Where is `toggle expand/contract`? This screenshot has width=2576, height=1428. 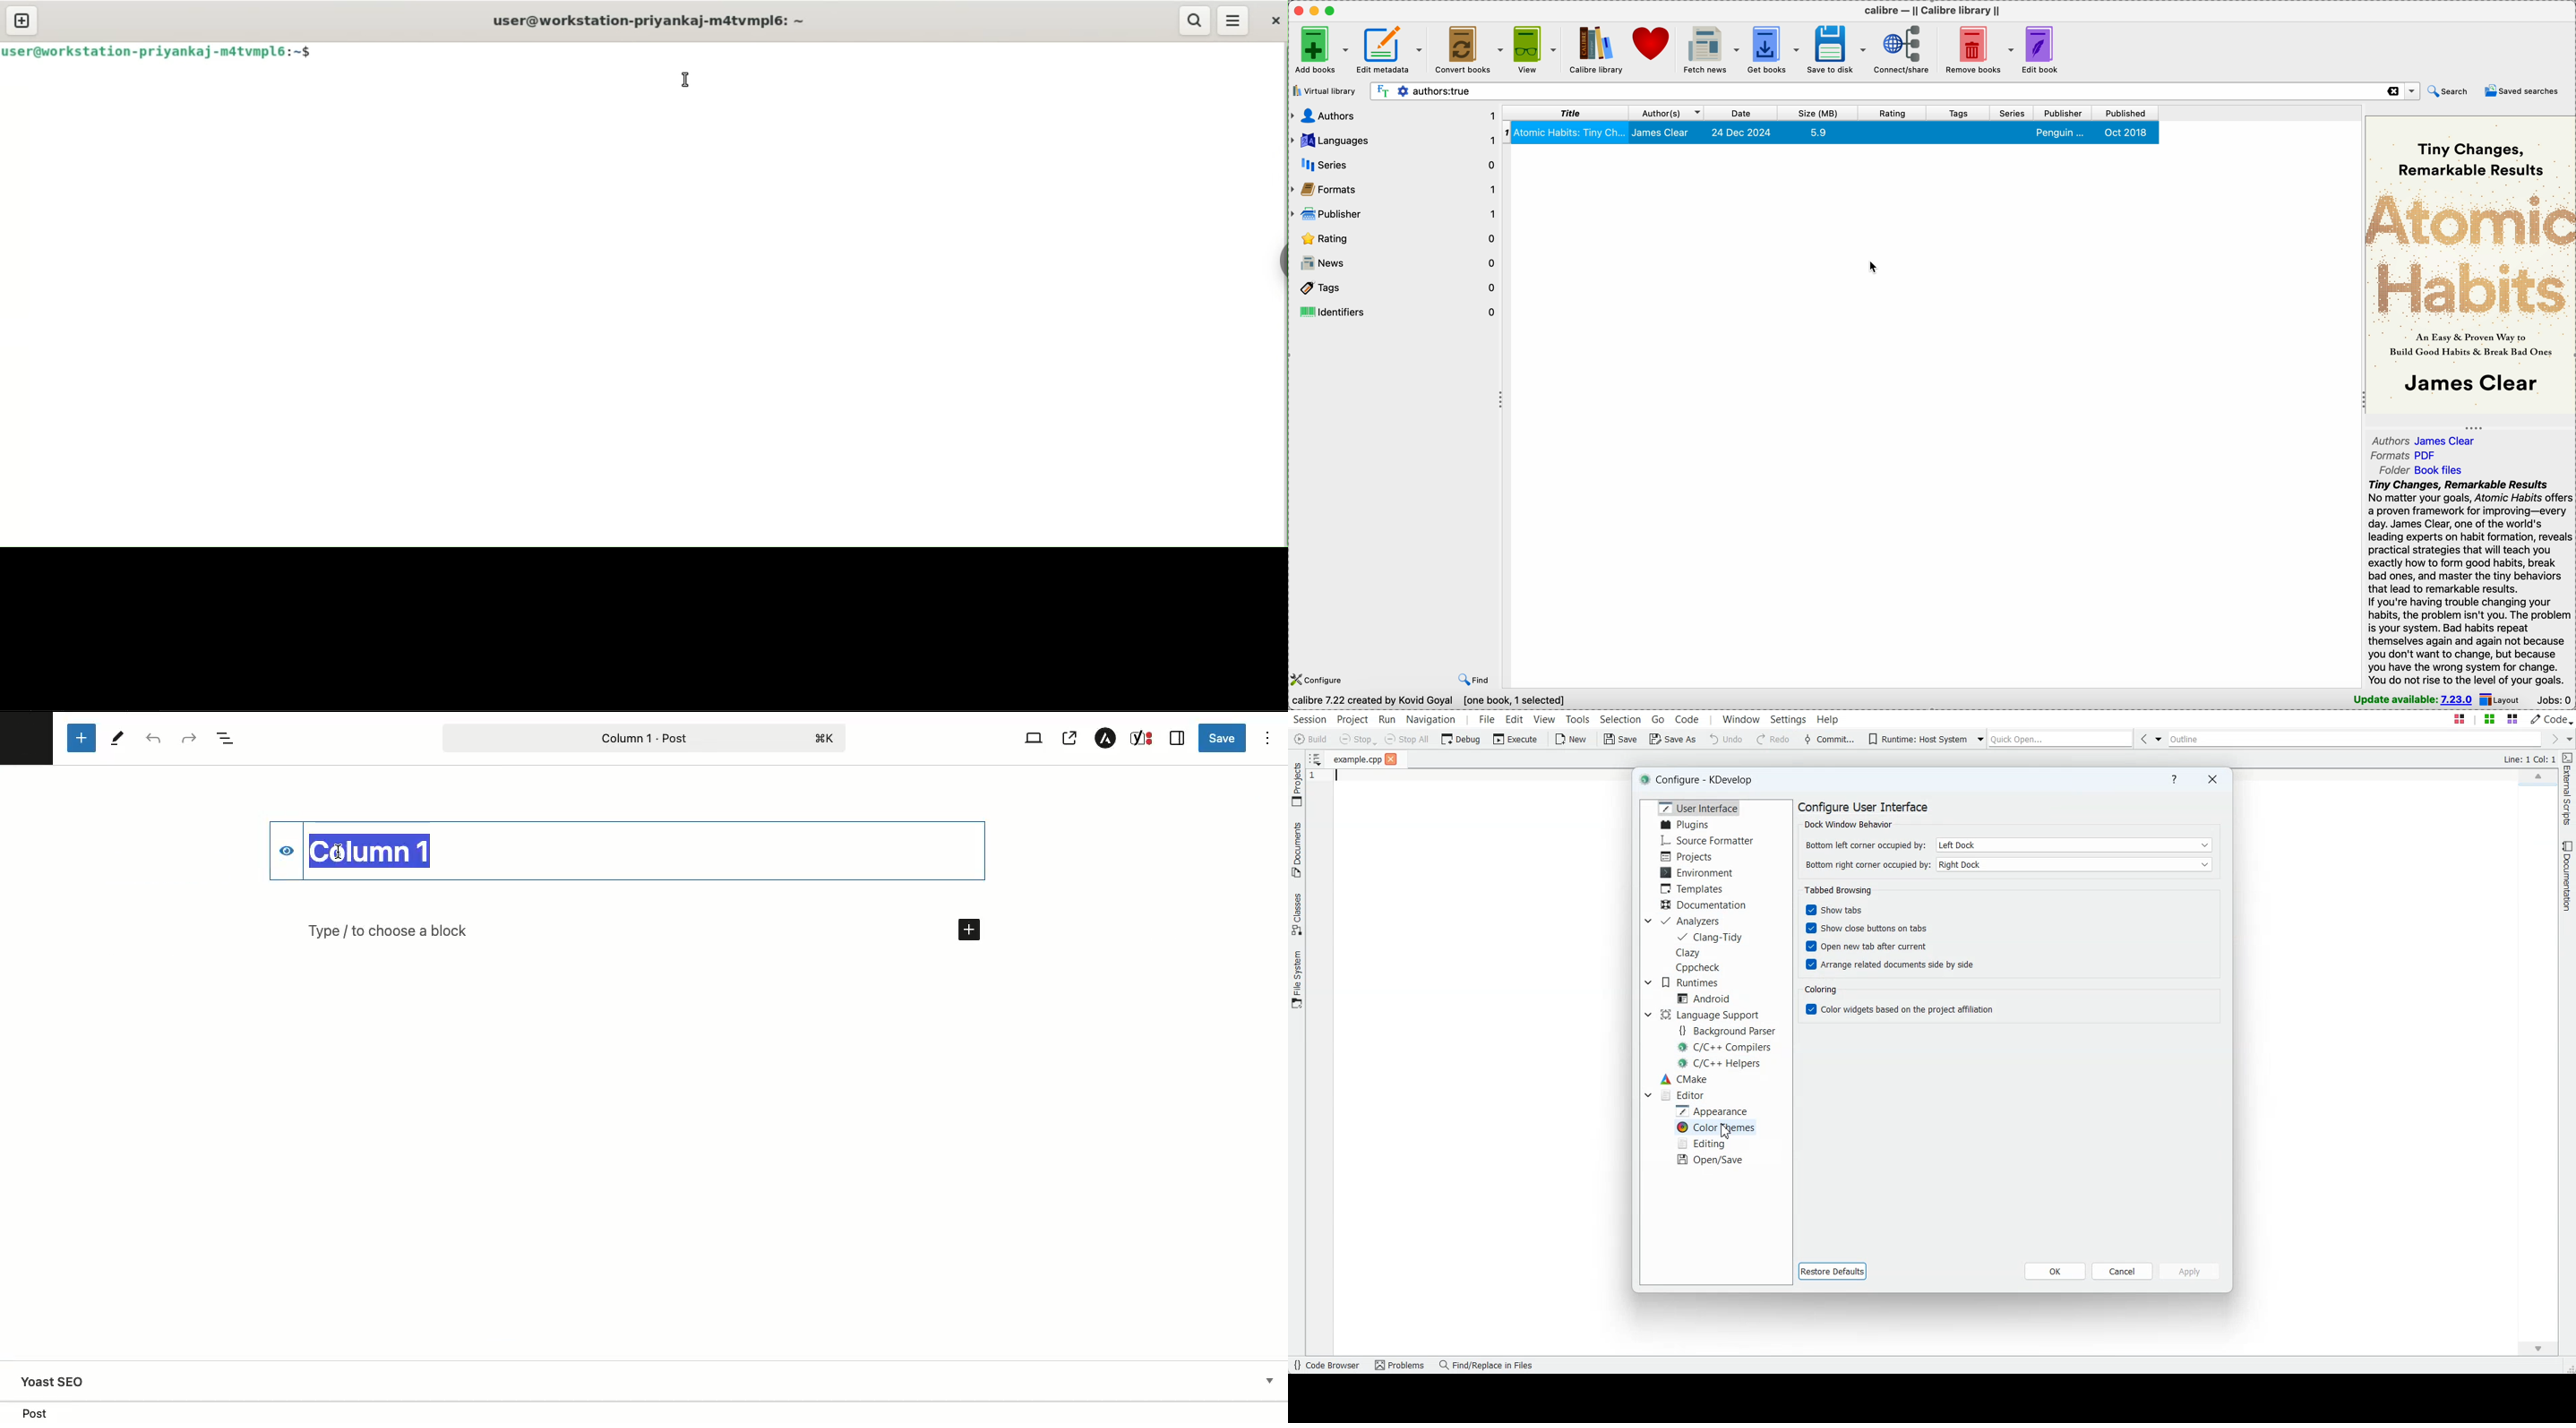 toggle expand/contract is located at coordinates (1501, 399).